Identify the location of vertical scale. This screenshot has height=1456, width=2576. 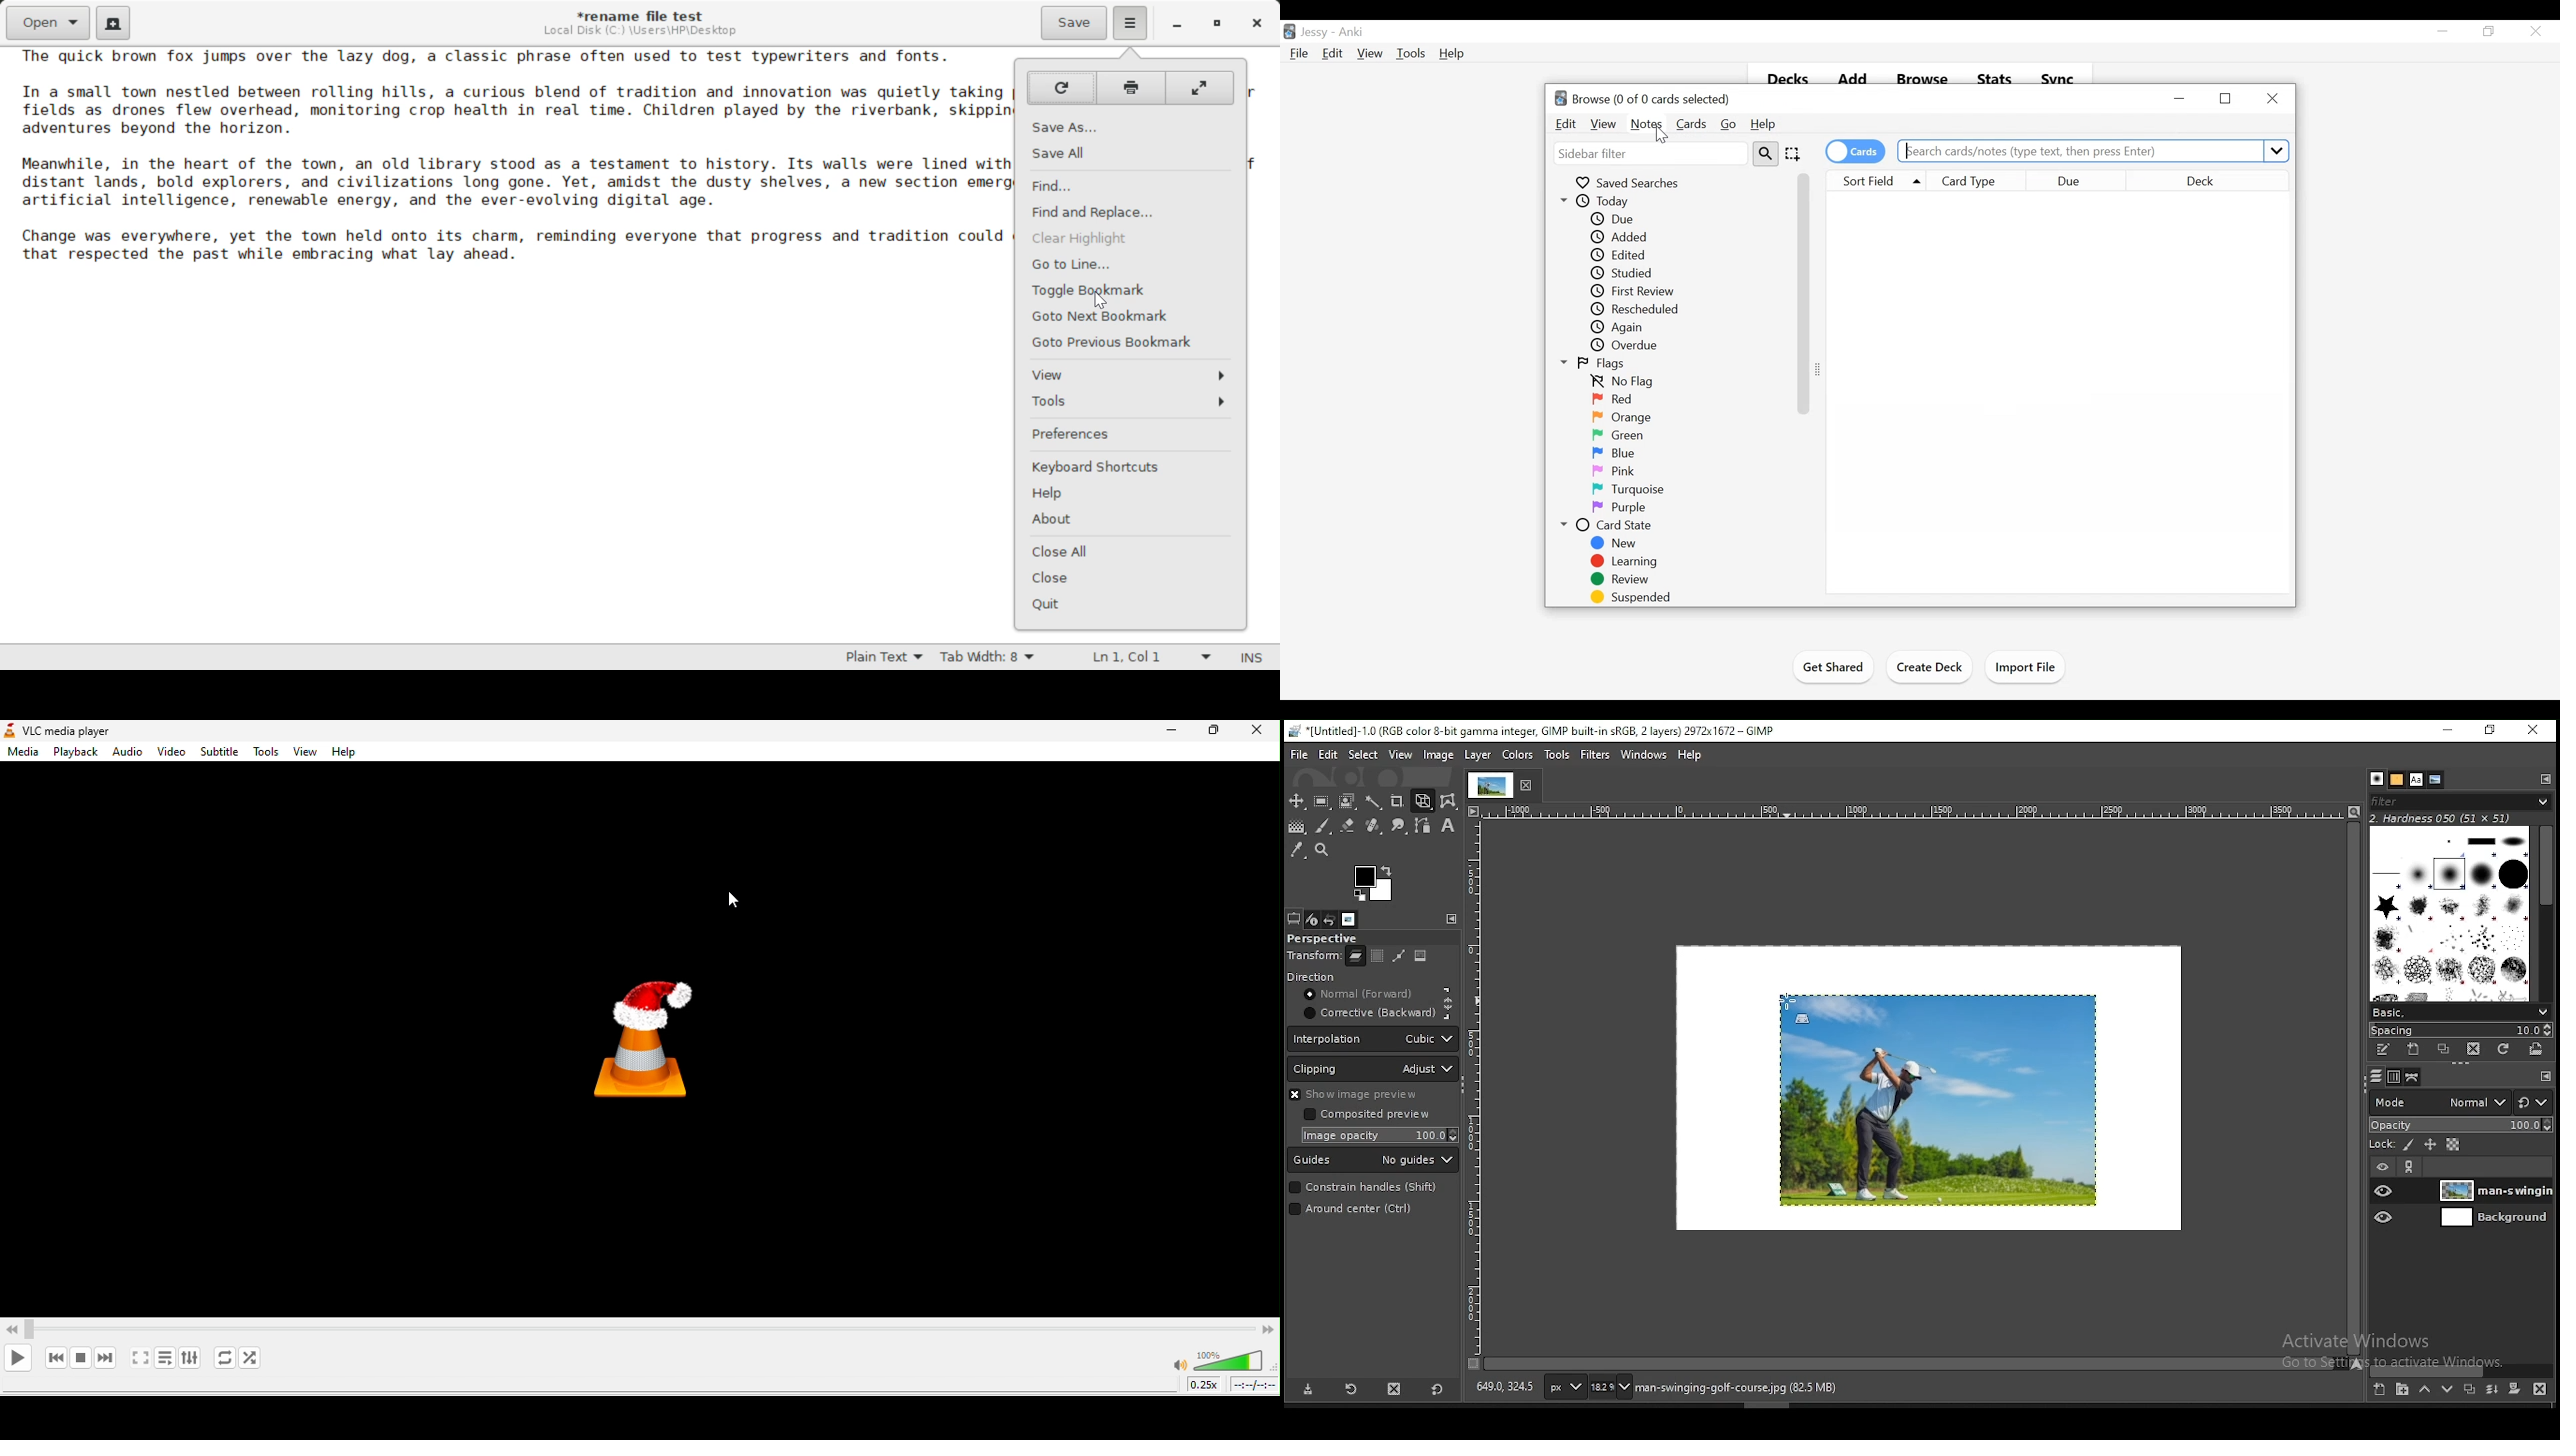
(1477, 1086).